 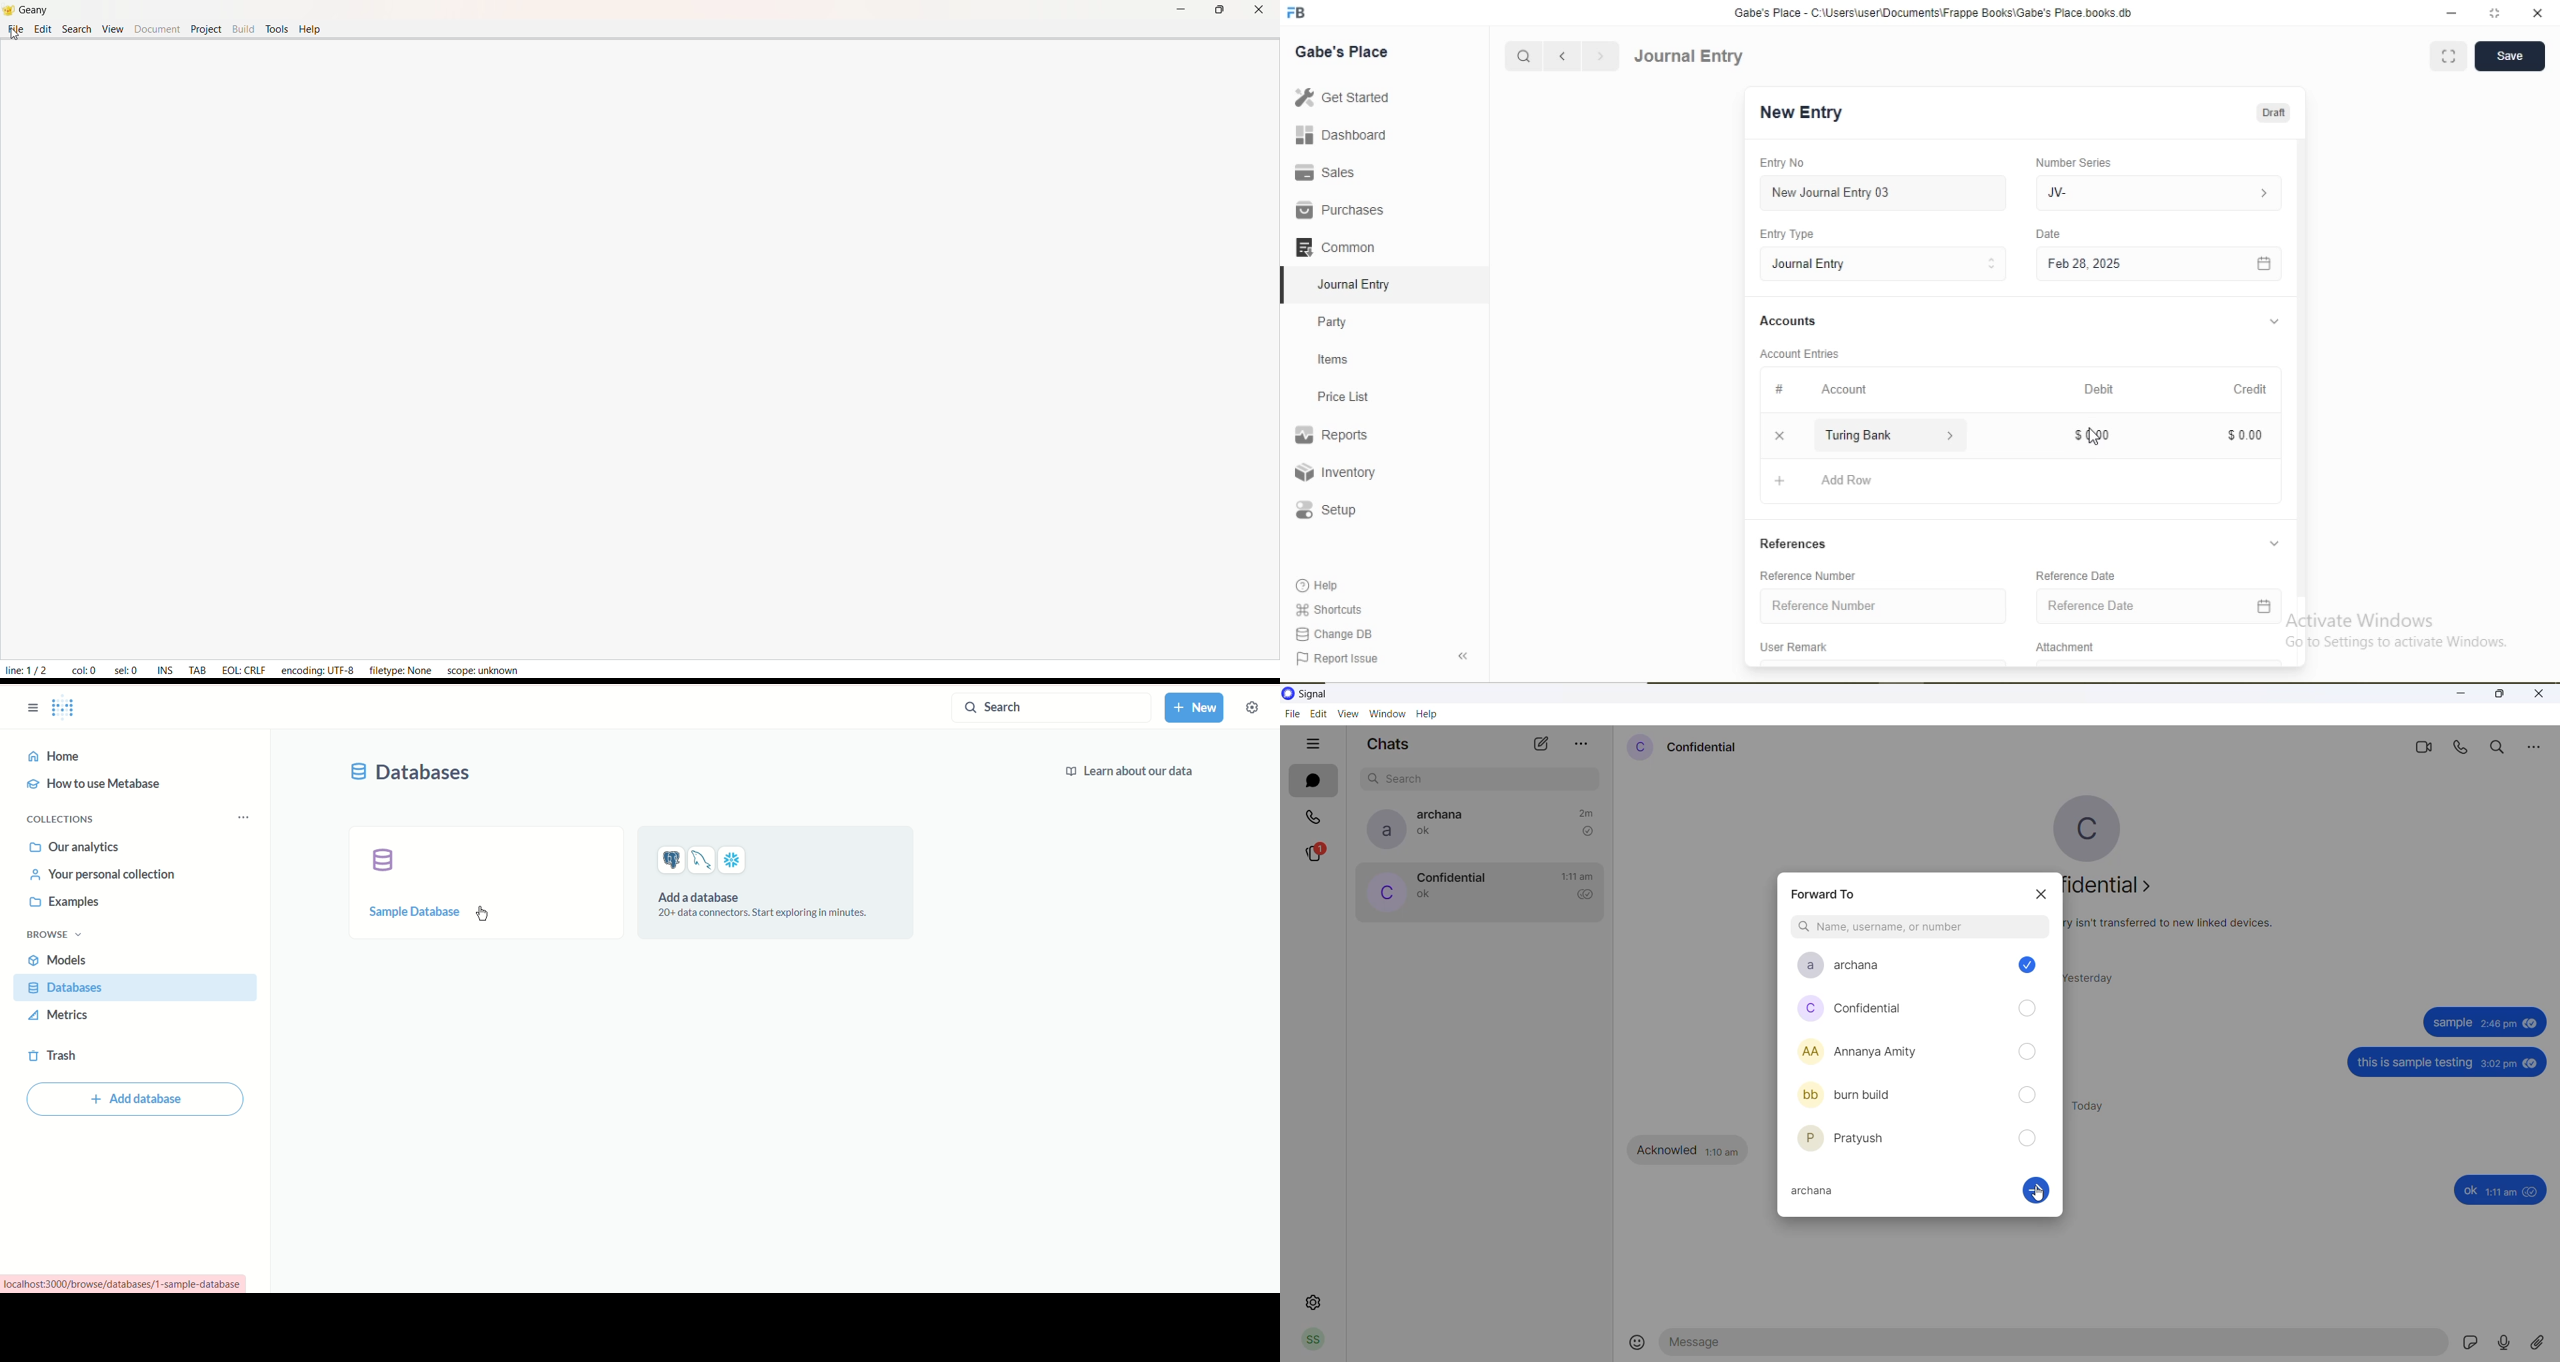 What do you see at coordinates (1331, 435) in the screenshot?
I see `Reports` at bounding box center [1331, 435].